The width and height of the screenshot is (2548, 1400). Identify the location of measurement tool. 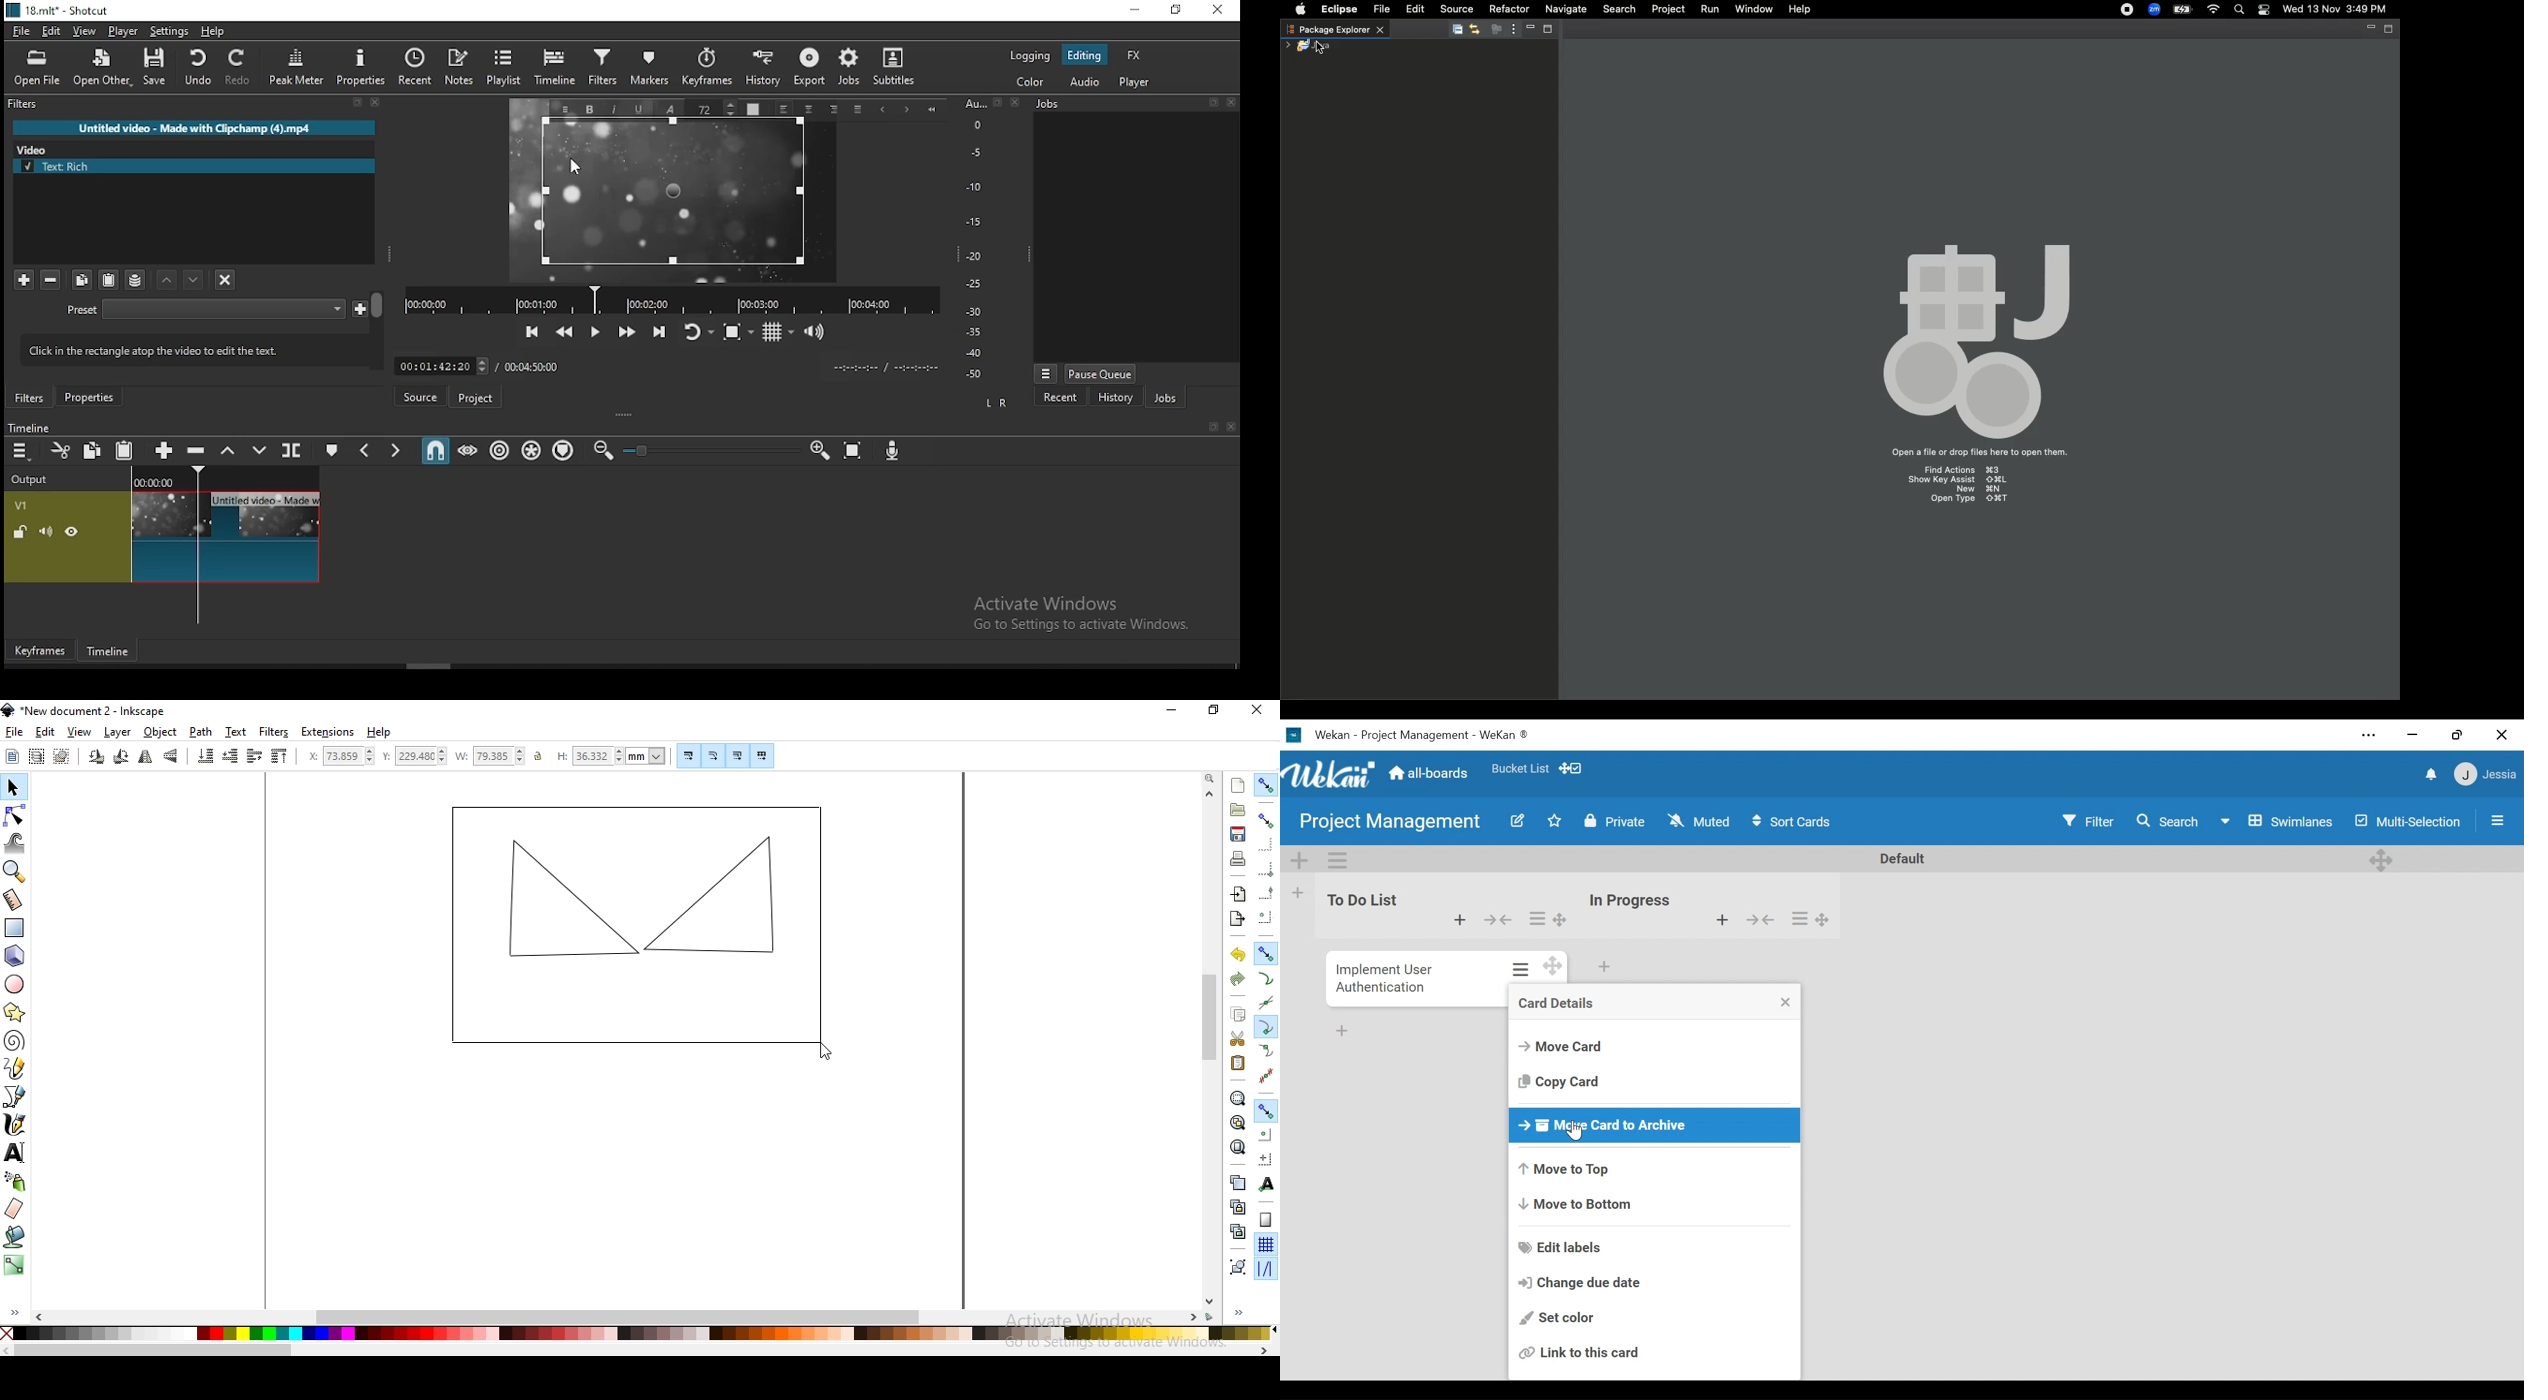
(14, 899).